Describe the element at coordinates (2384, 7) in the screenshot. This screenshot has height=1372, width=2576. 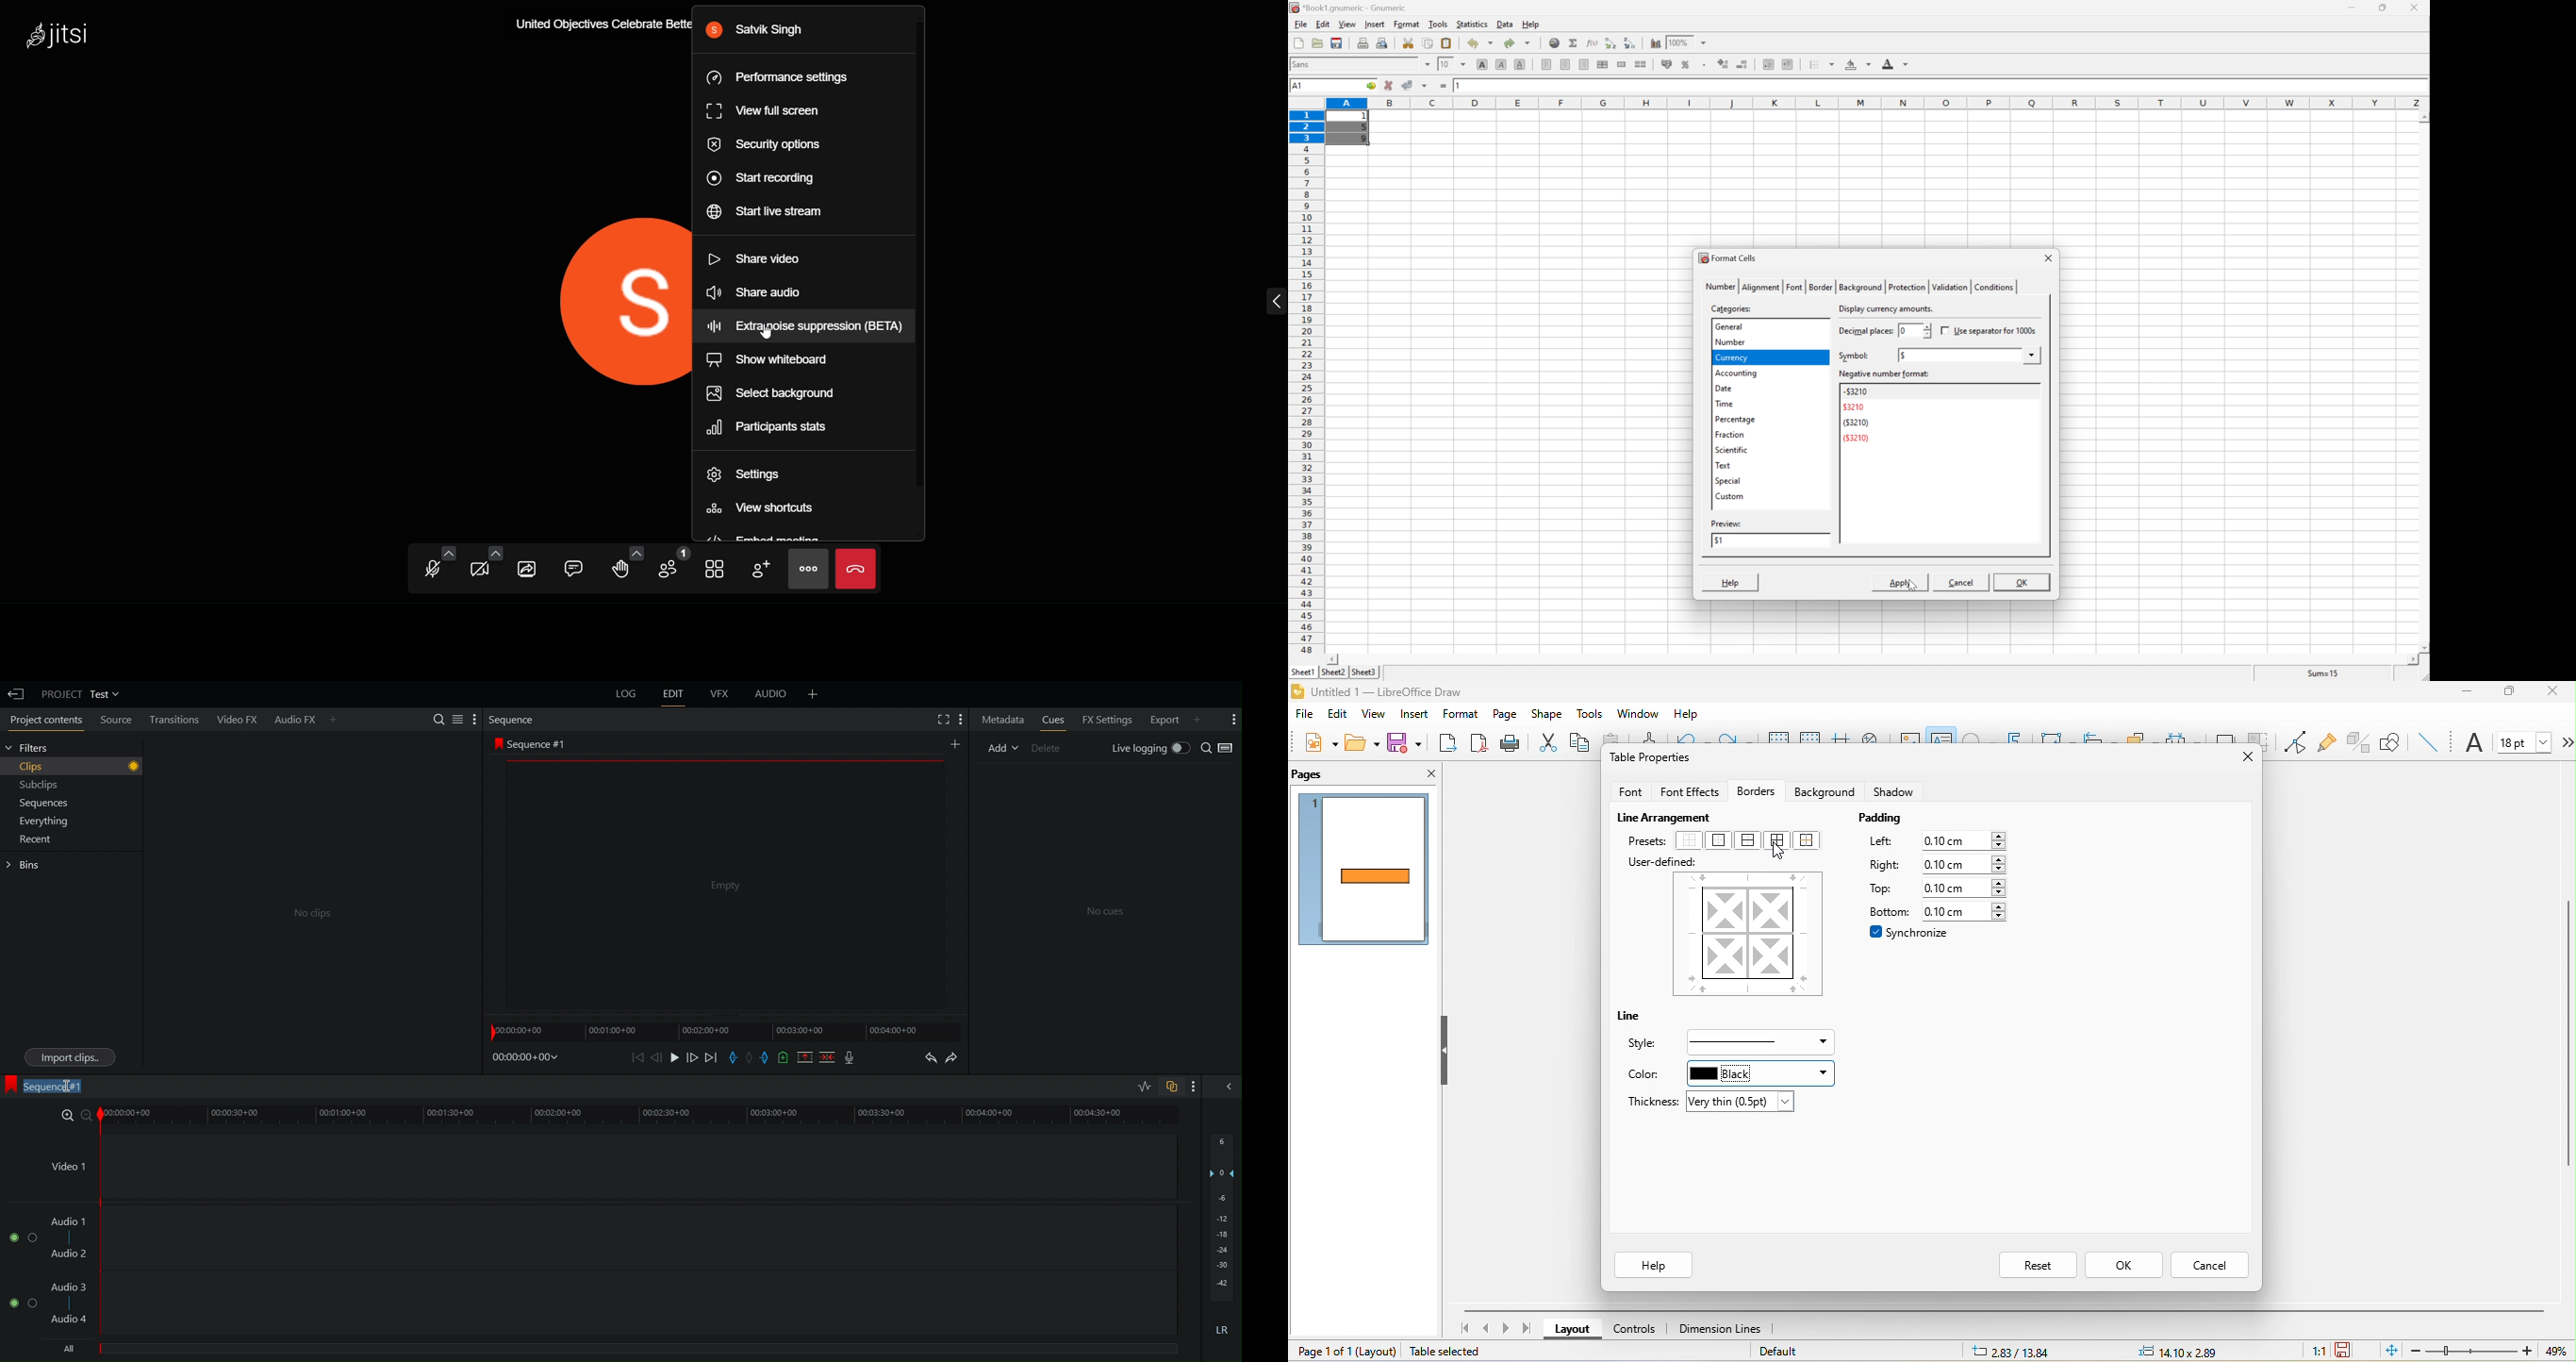
I see `restore down` at that location.